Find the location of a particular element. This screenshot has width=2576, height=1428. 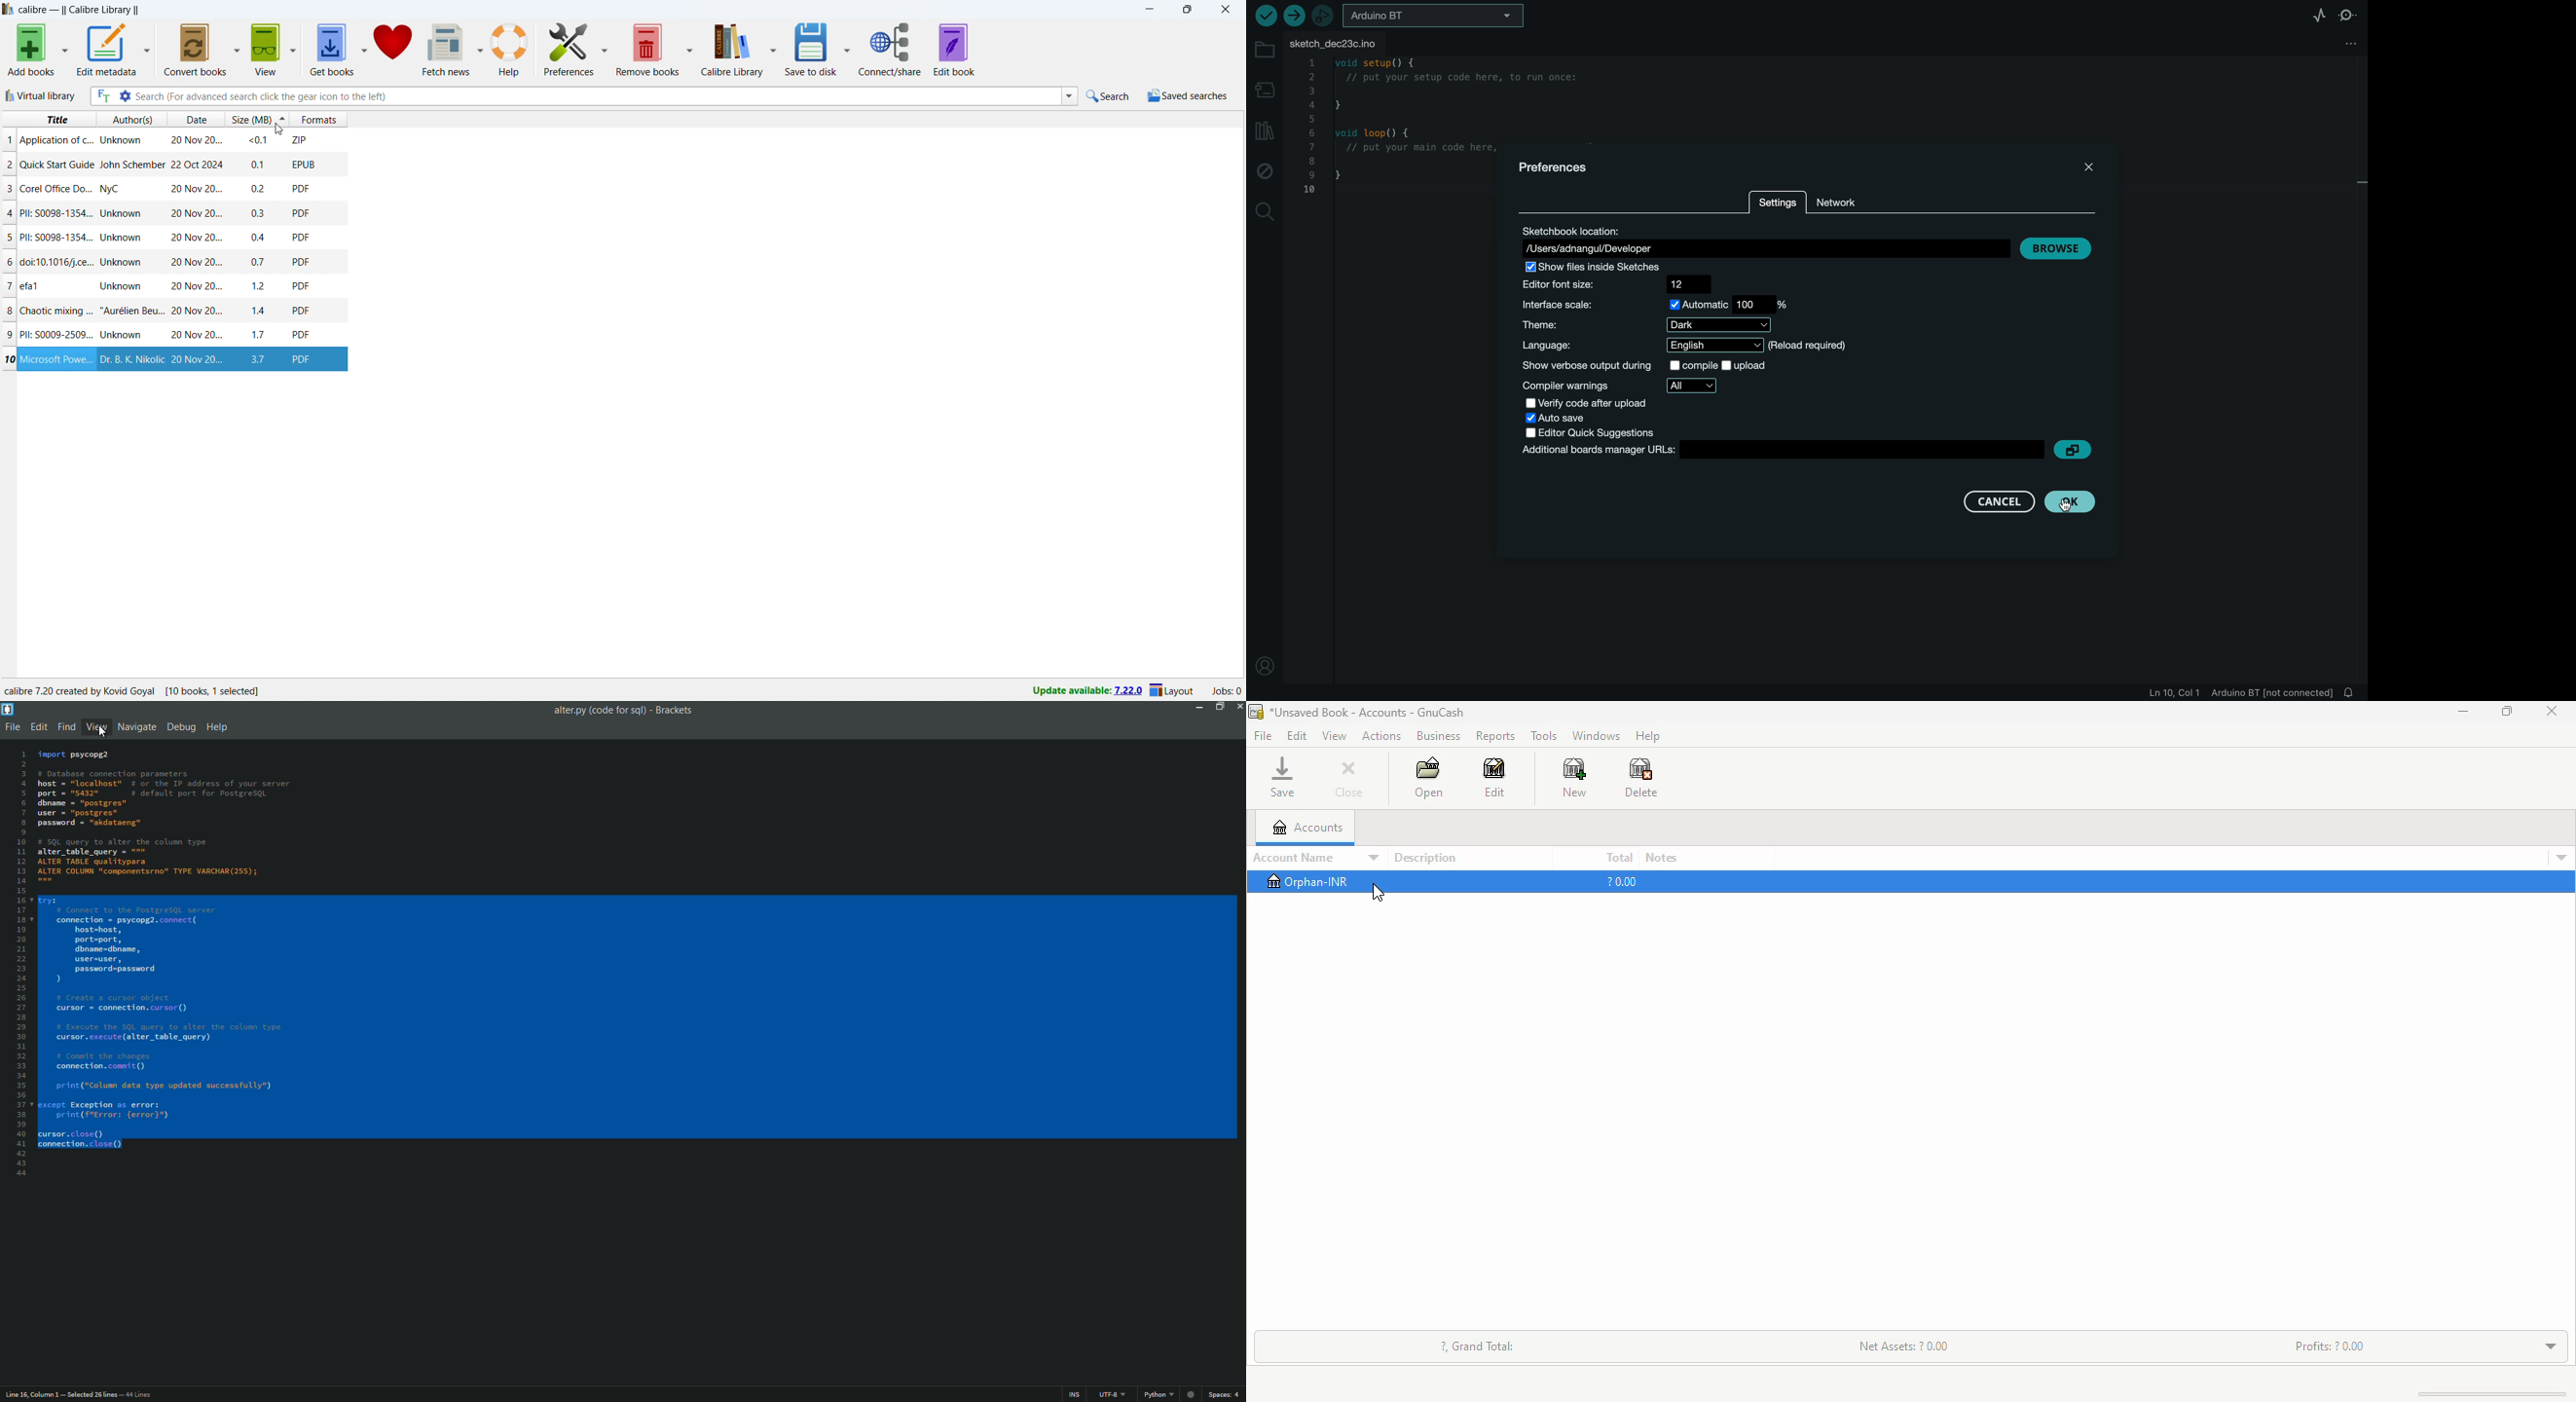

save to disk options is located at coordinates (846, 50).